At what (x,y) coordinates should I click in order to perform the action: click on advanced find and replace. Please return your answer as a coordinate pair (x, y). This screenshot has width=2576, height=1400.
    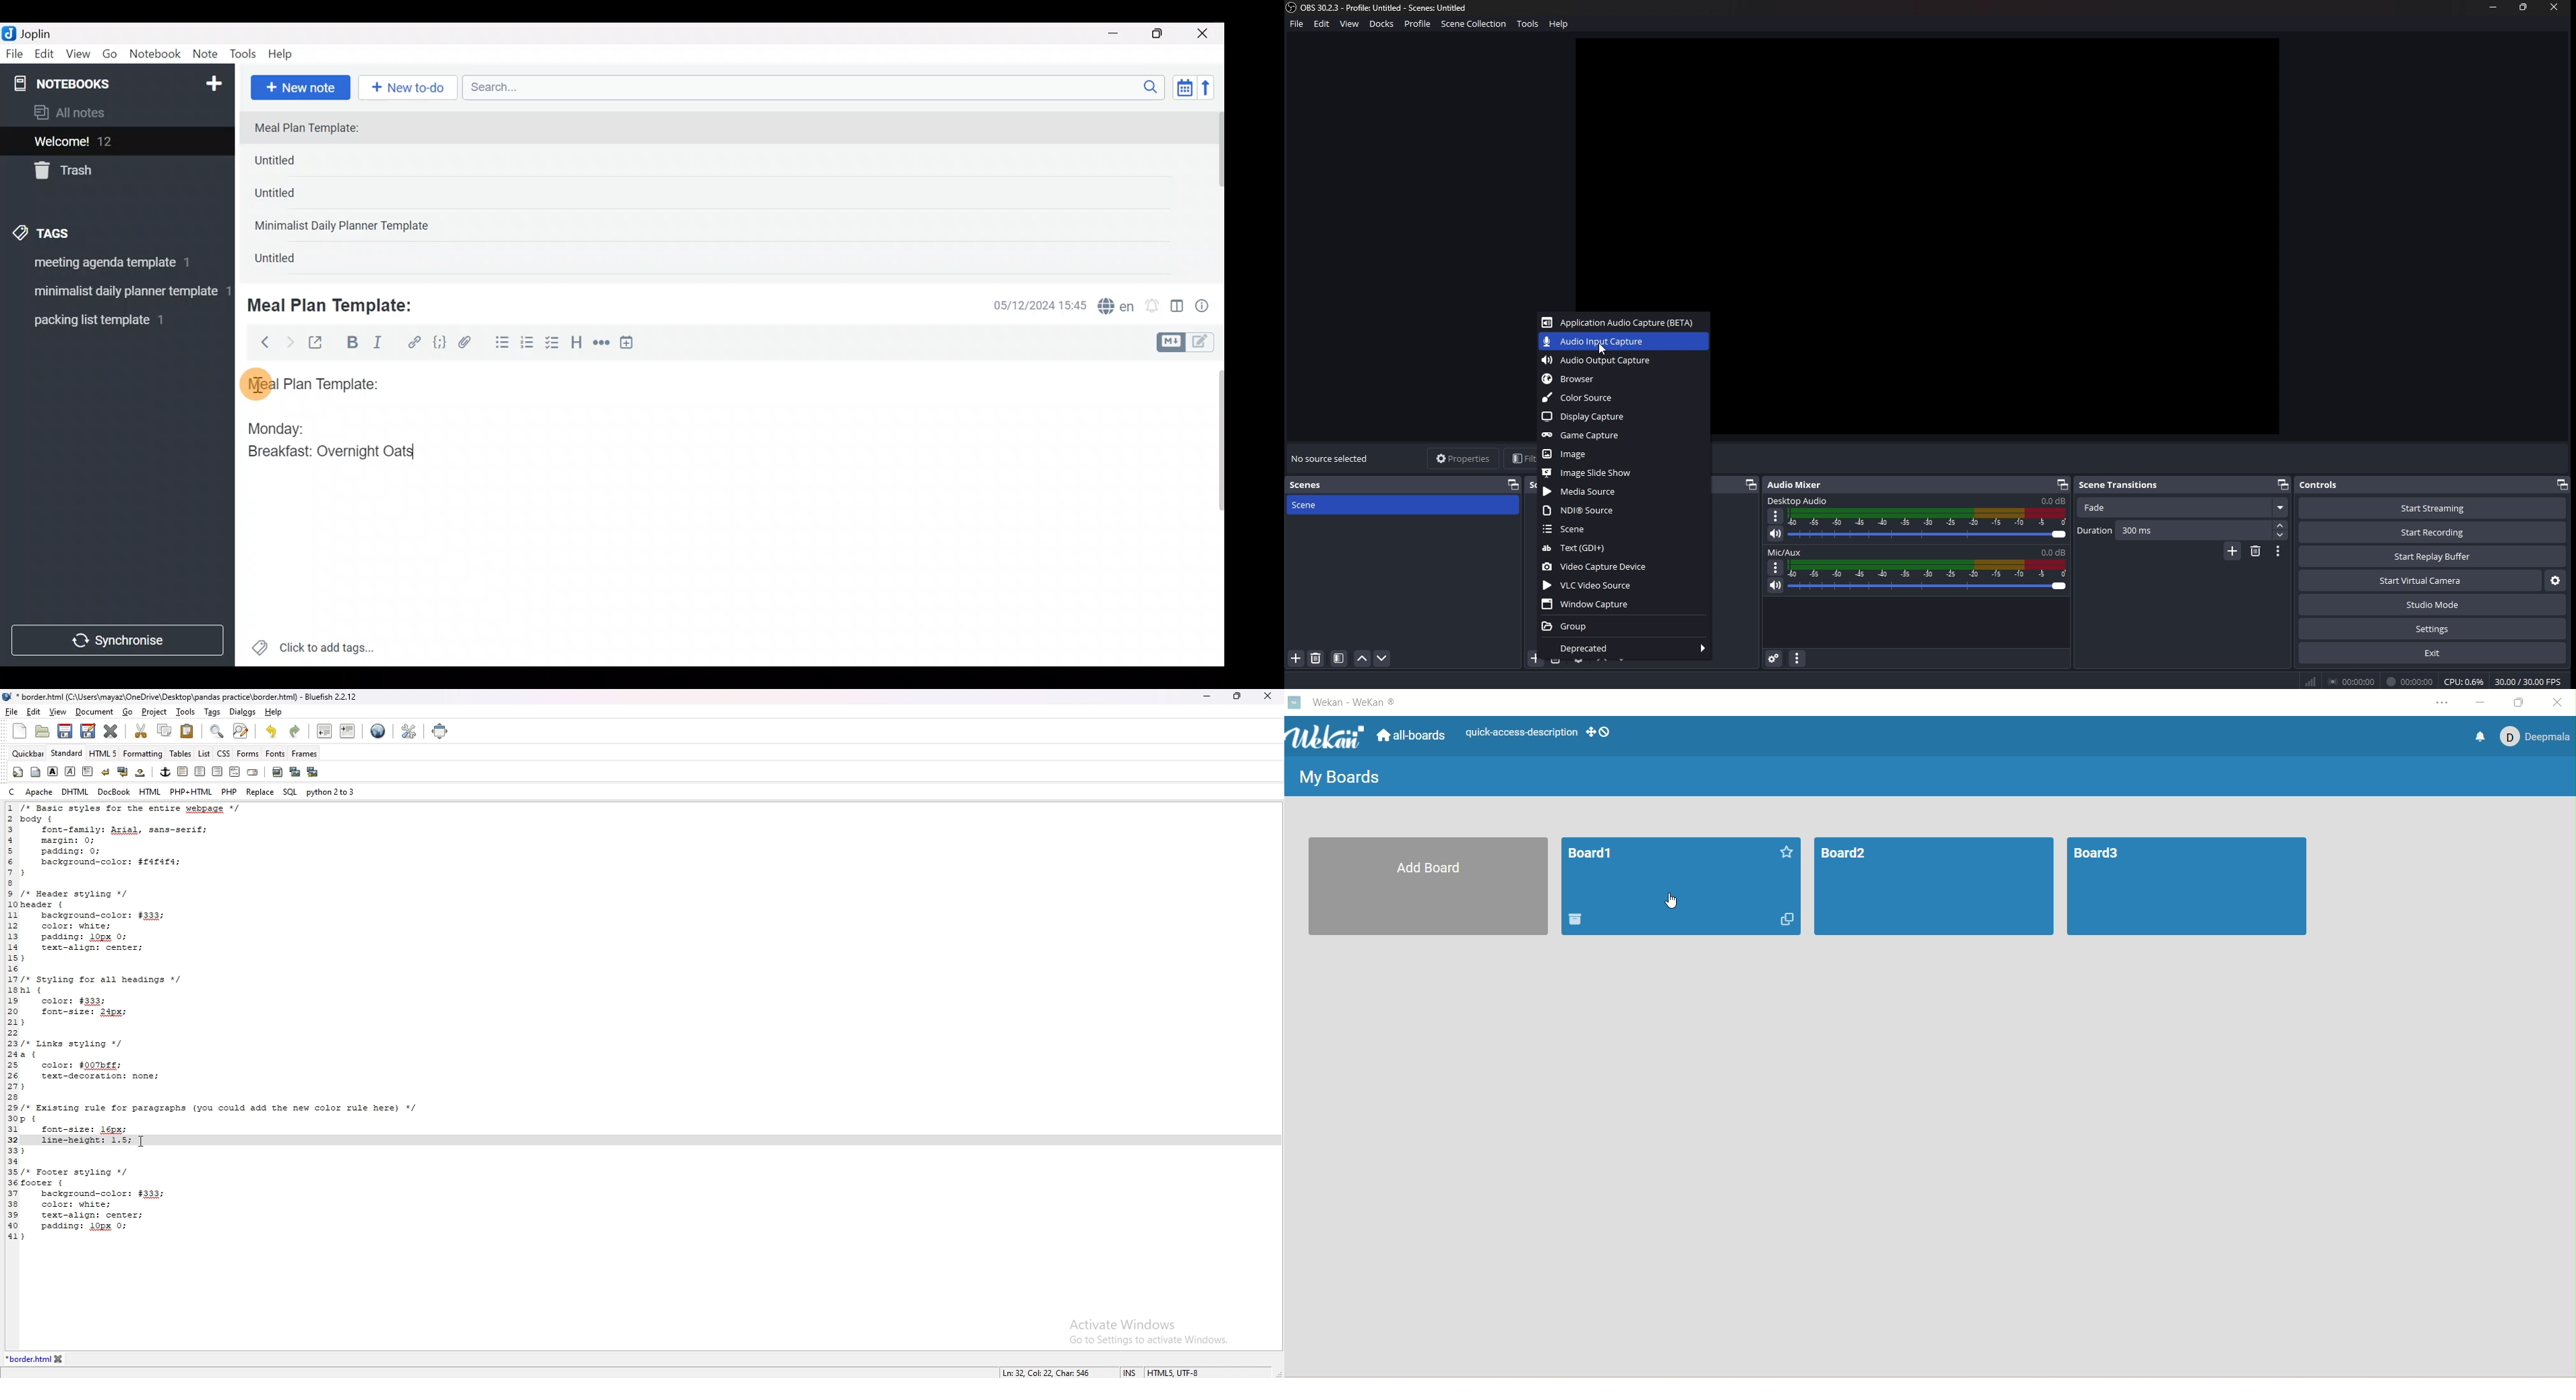
    Looking at the image, I should click on (241, 730).